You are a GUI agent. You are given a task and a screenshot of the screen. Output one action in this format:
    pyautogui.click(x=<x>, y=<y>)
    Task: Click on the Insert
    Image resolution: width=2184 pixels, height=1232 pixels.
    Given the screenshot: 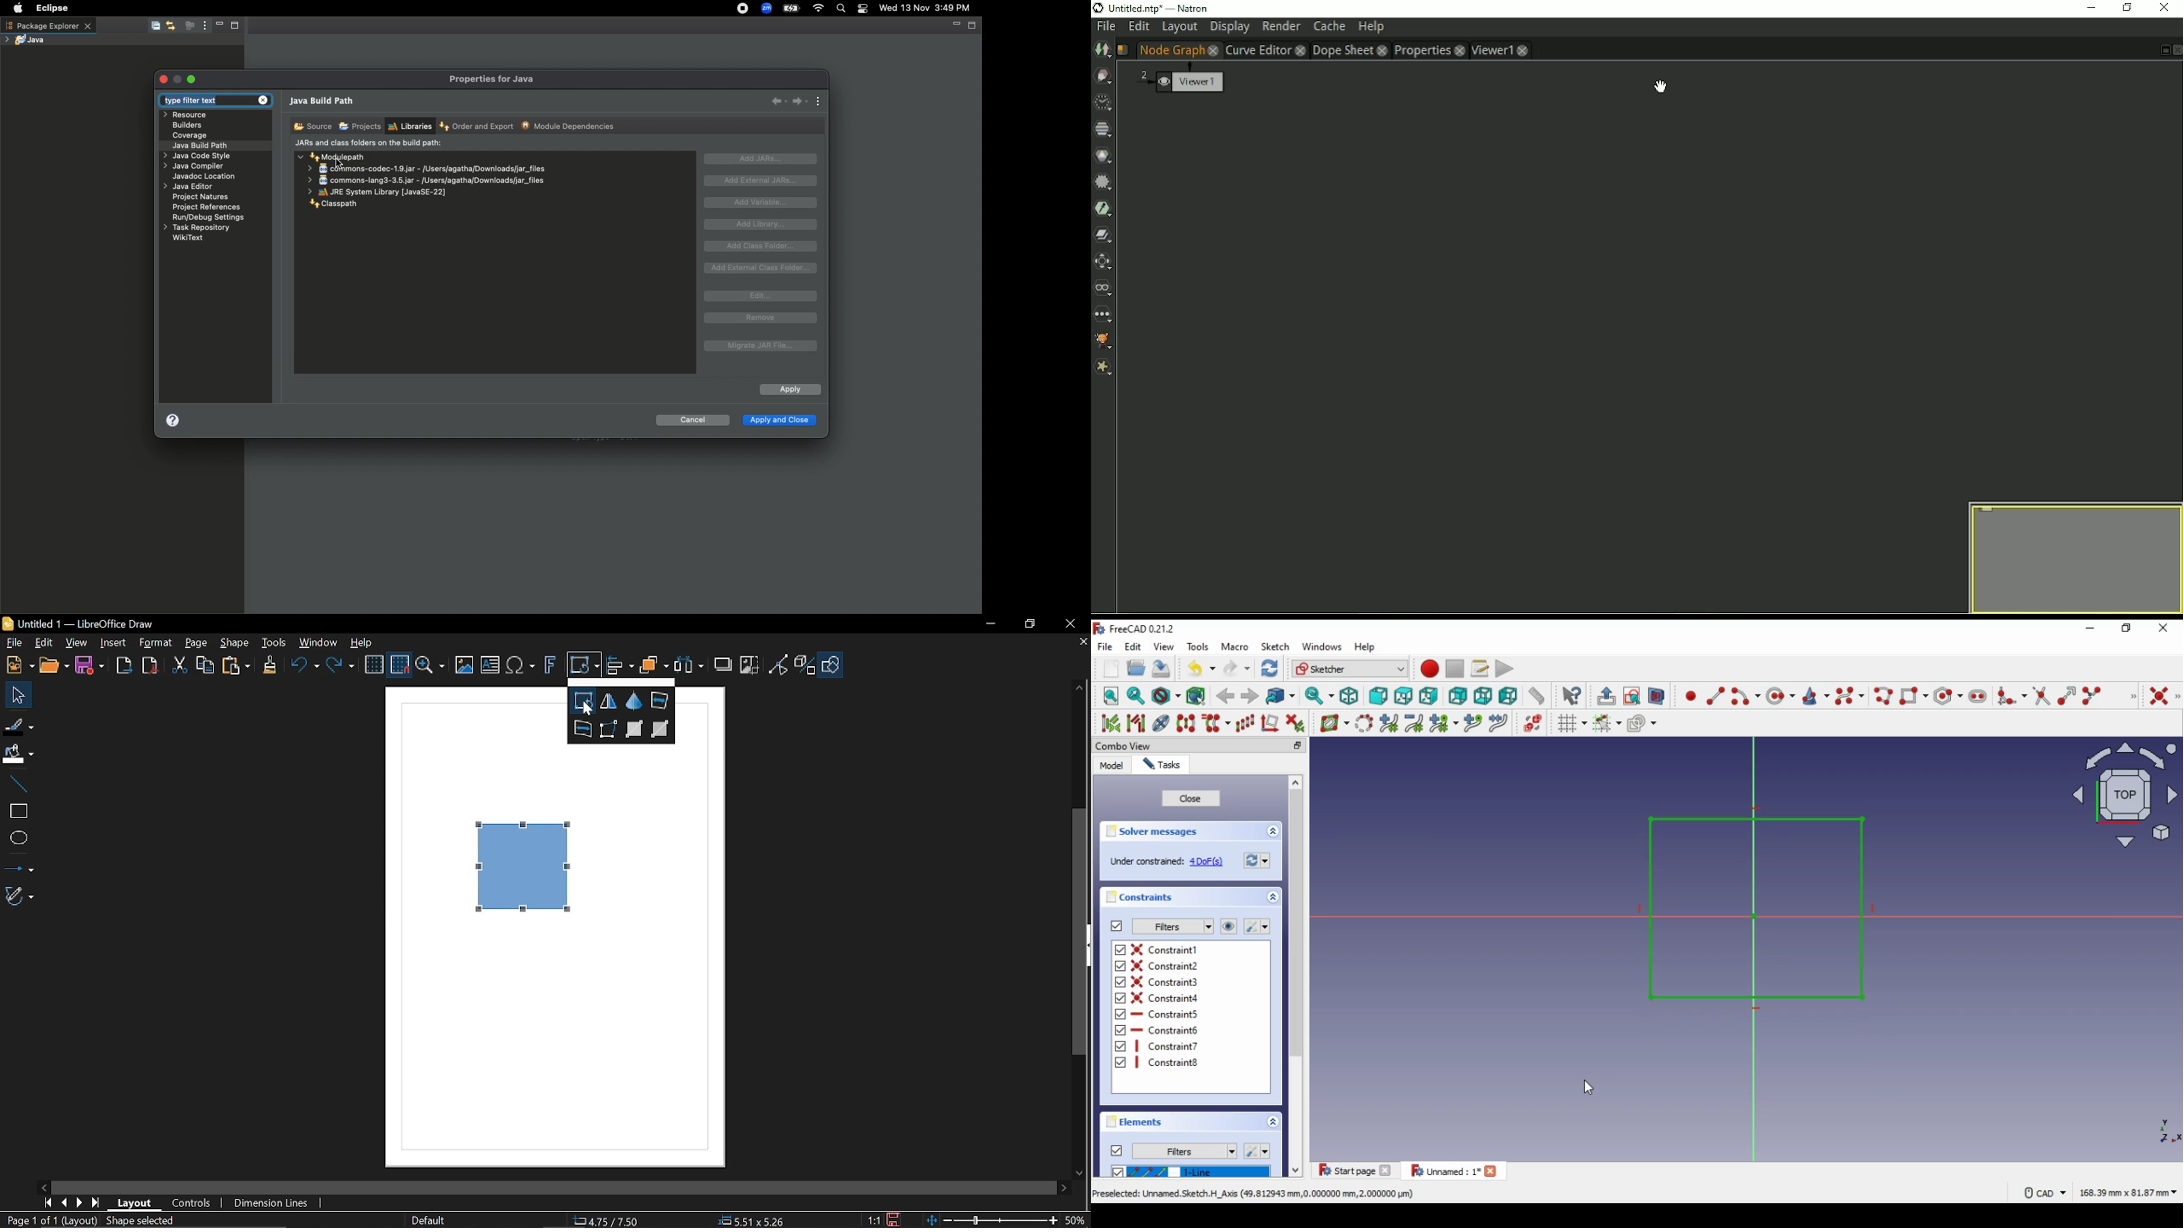 What is the action you would take?
    pyautogui.click(x=112, y=642)
    